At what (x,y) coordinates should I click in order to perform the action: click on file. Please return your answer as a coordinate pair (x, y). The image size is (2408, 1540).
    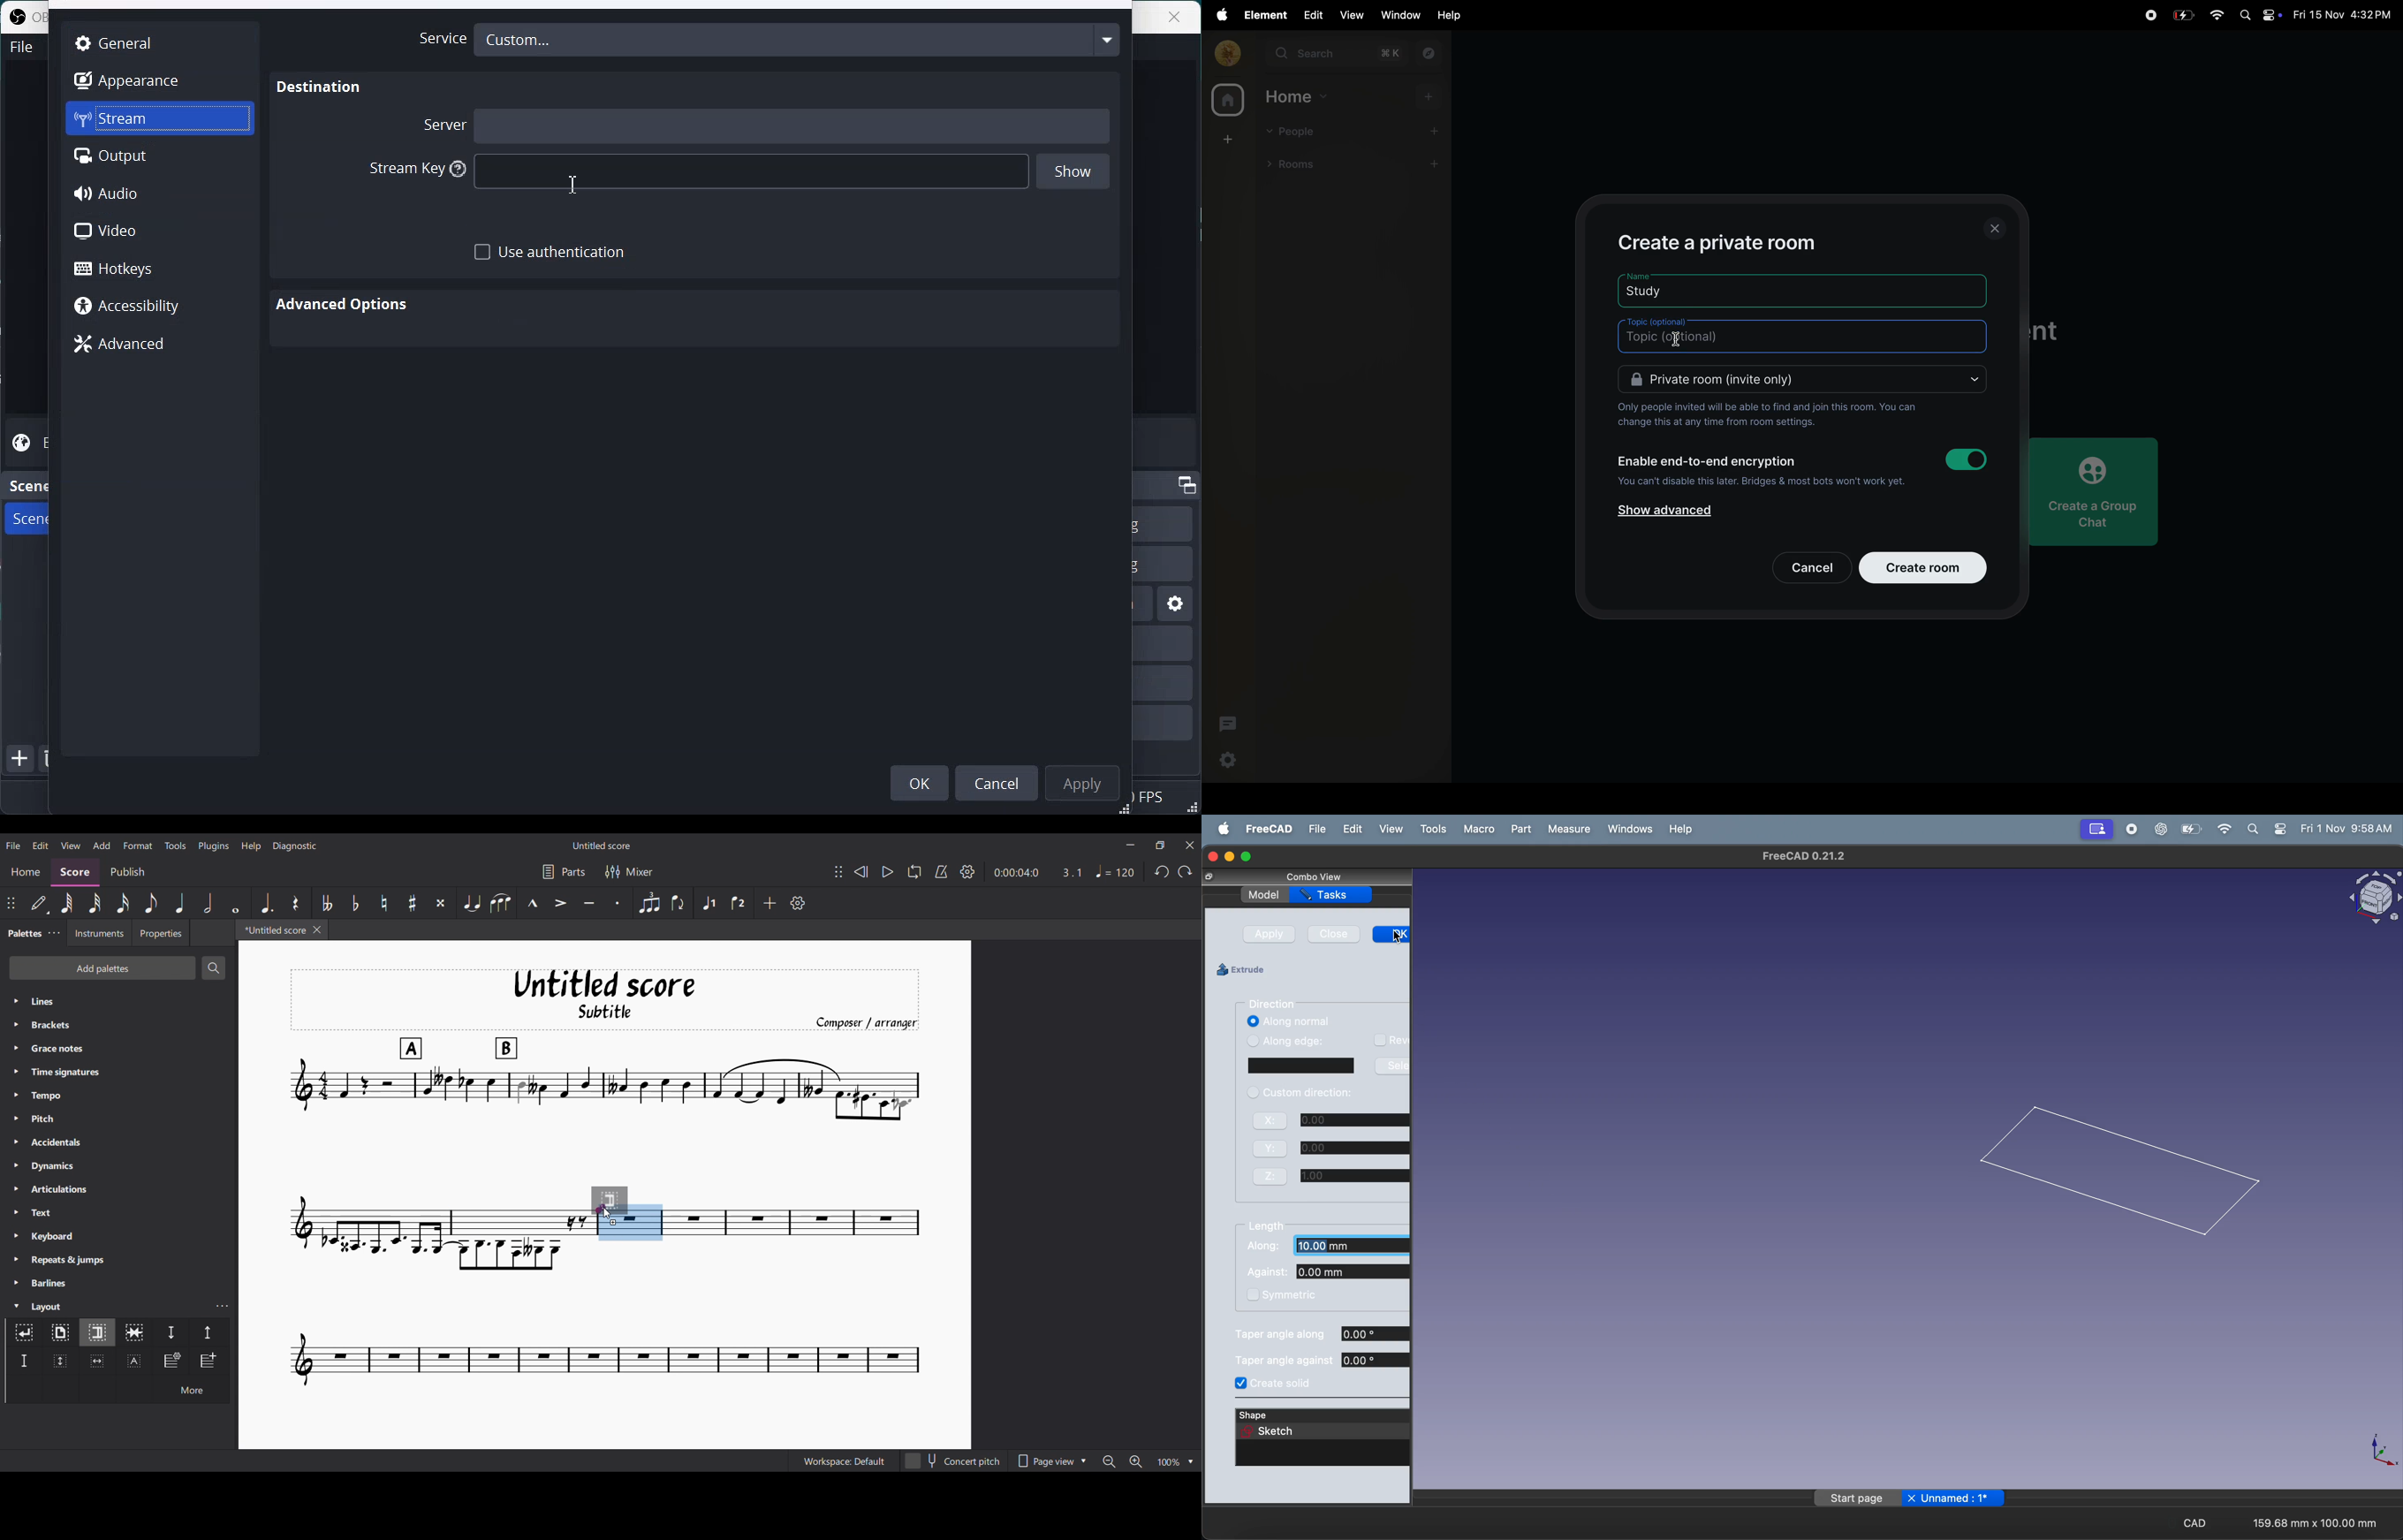
    Looking at the image, I should click on (1312, 828).